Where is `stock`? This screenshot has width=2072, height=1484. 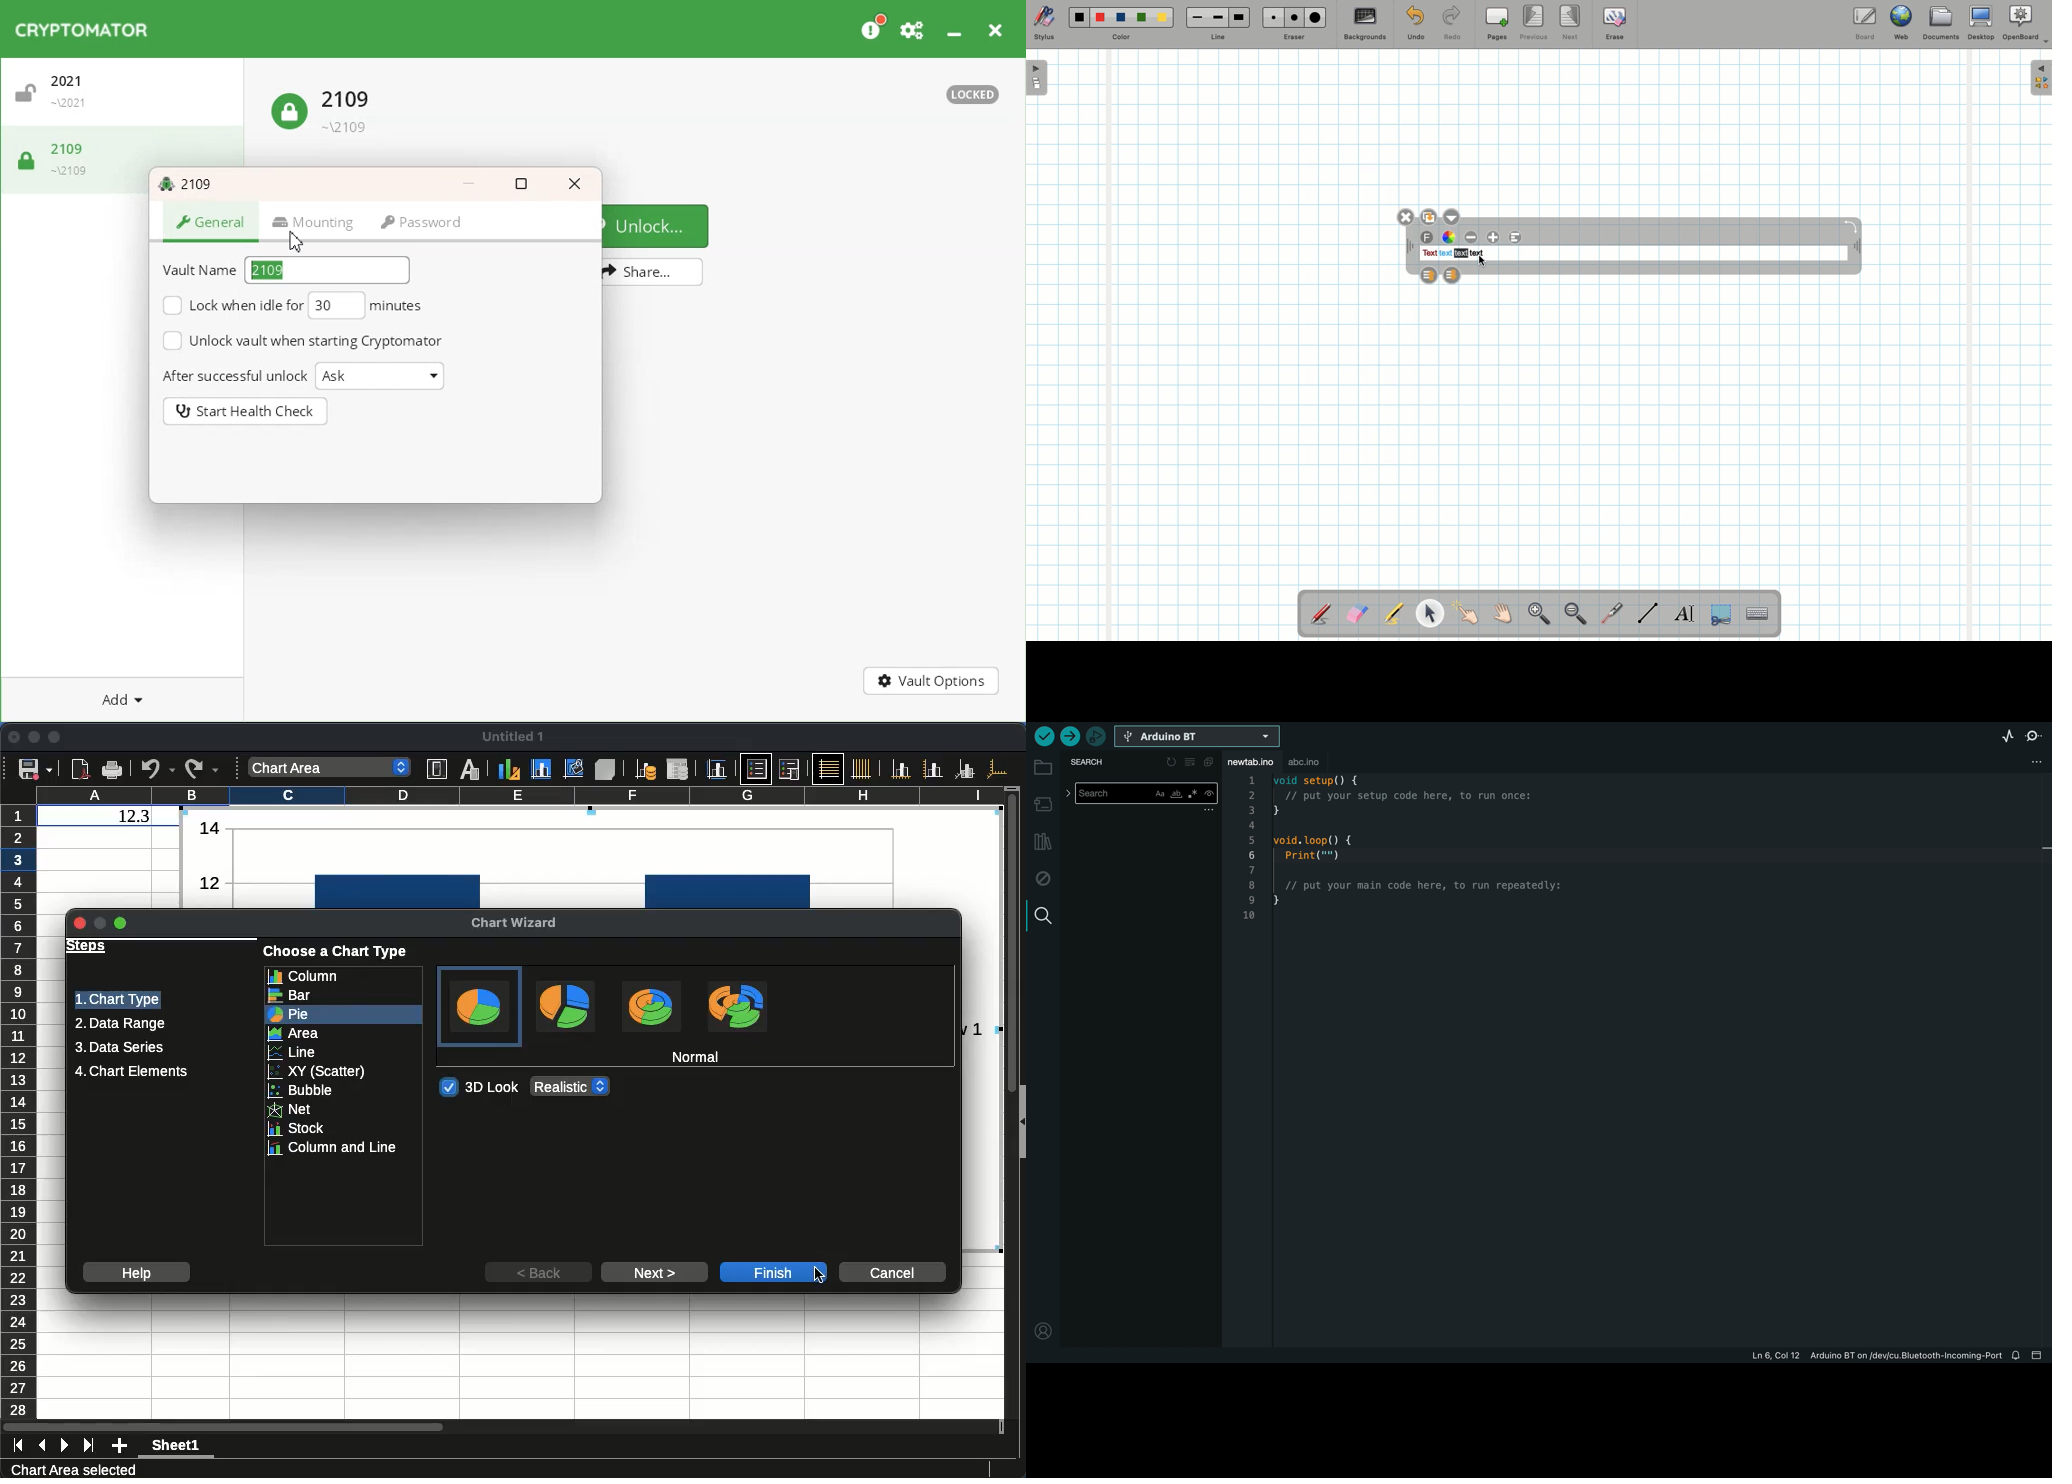
stock is located at coordinates (344, 1129).